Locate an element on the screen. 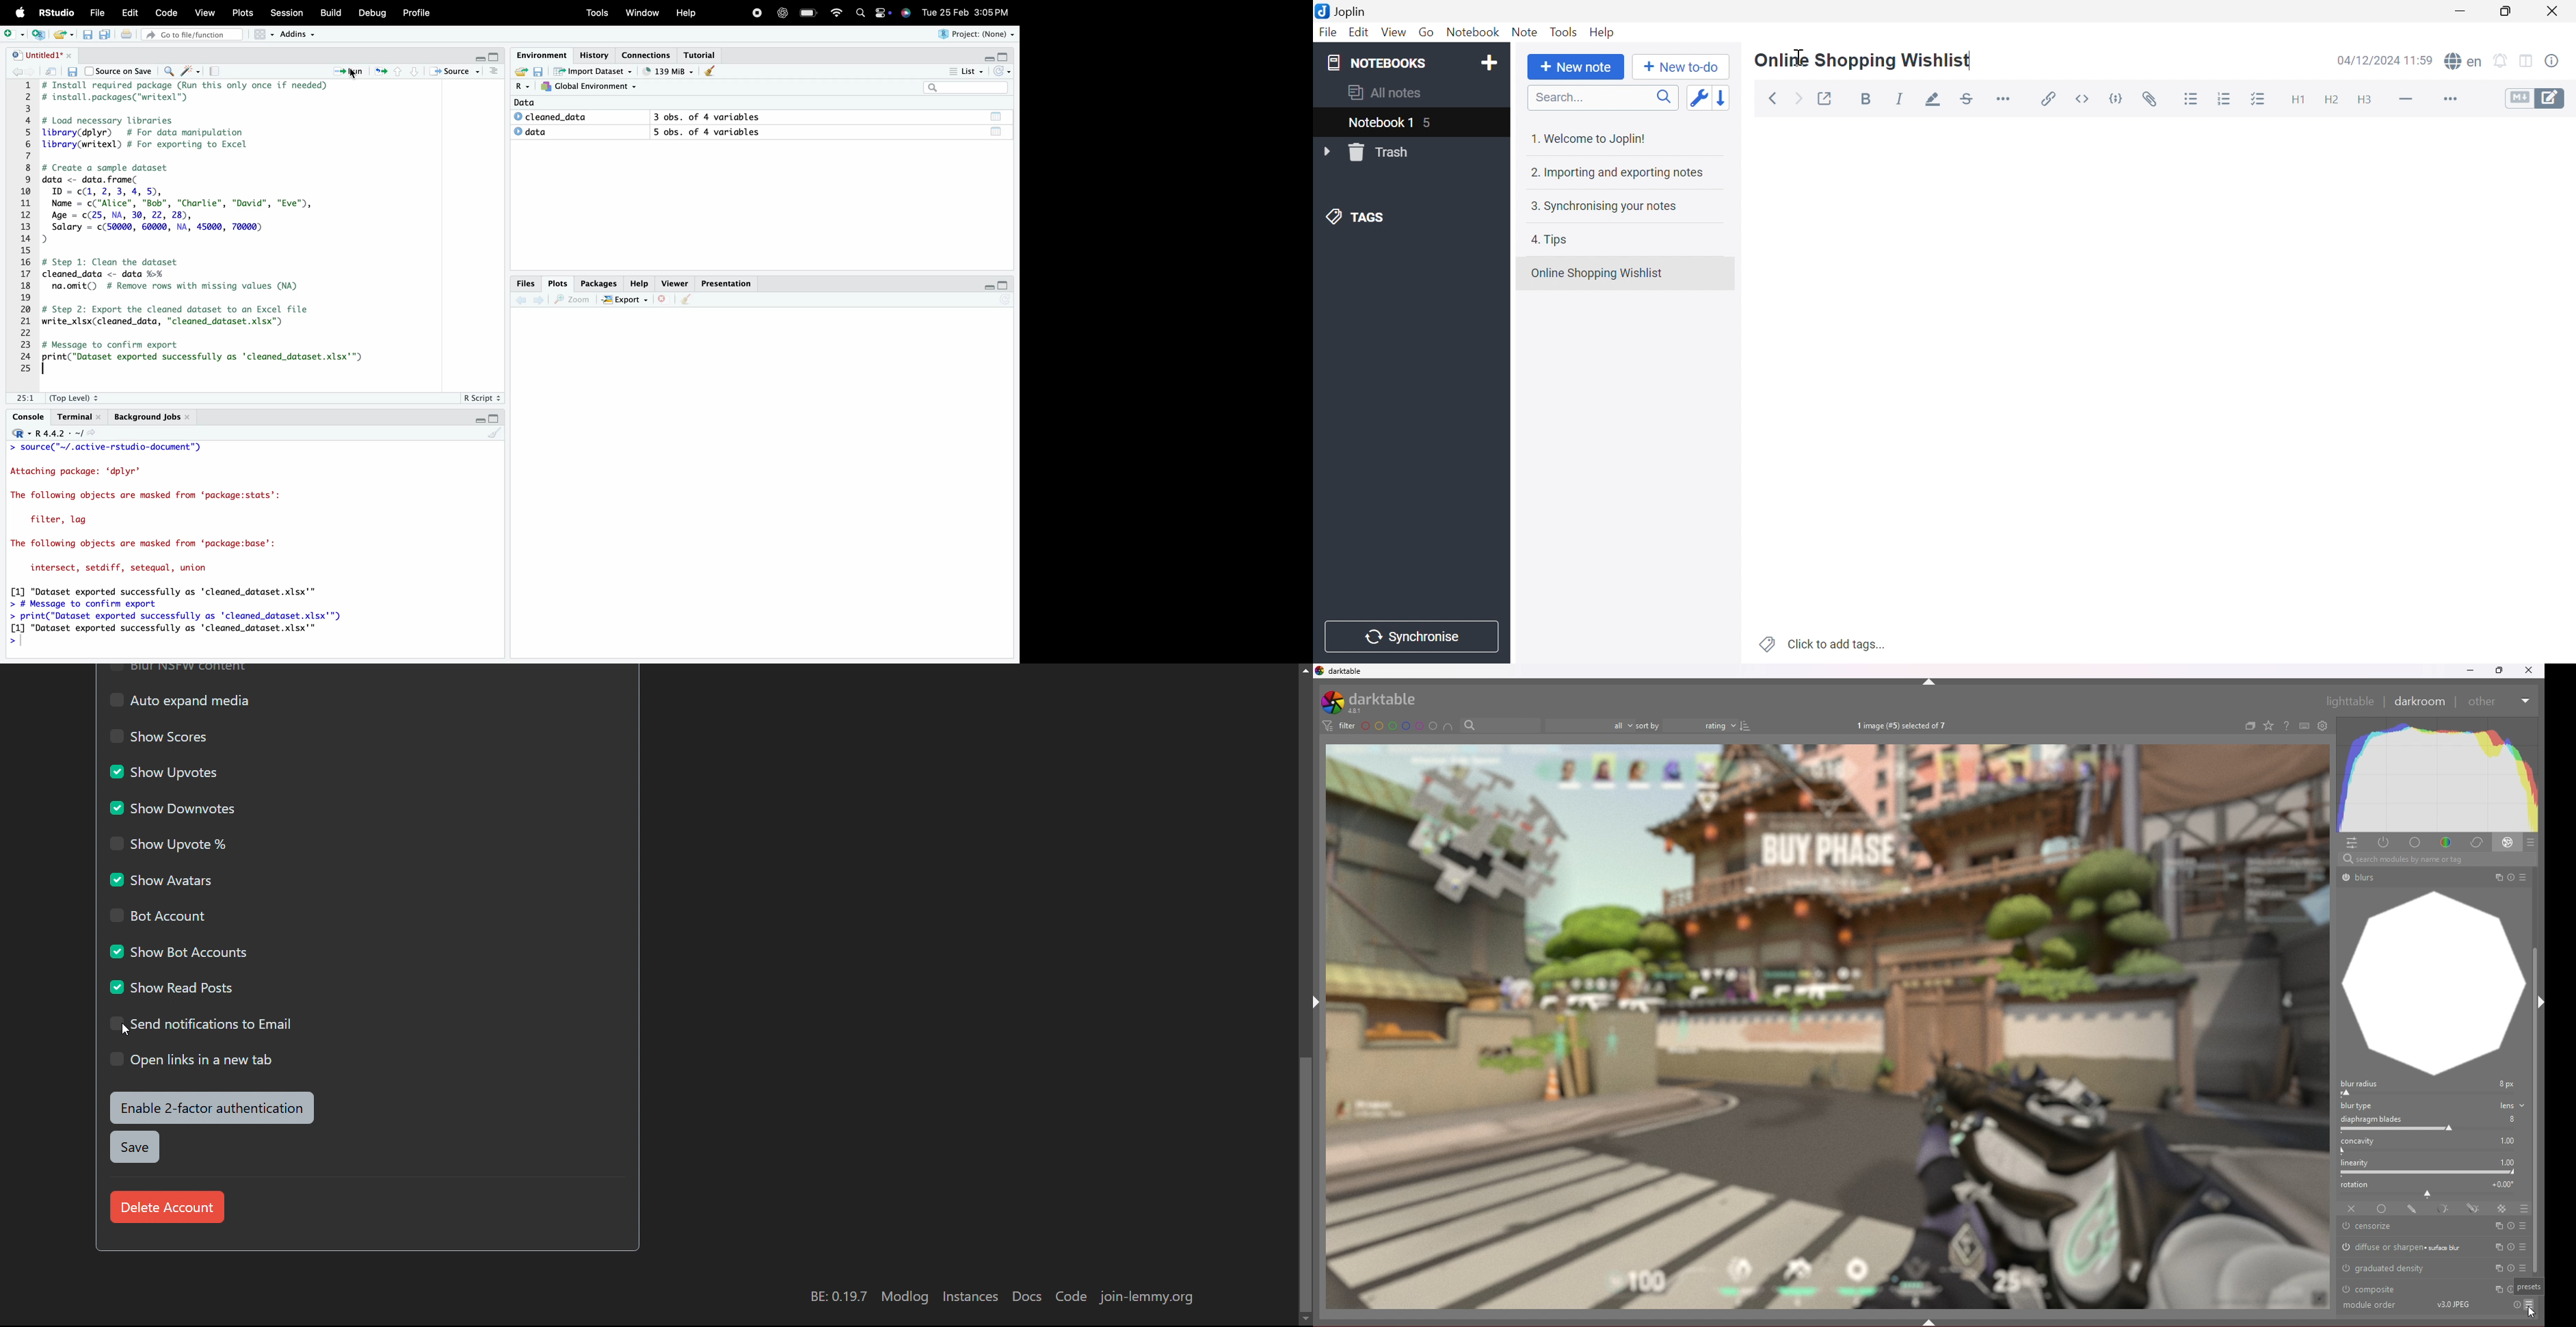 The image size is (2576, 1344). Background Jobs is located at coordinates (151, 415).